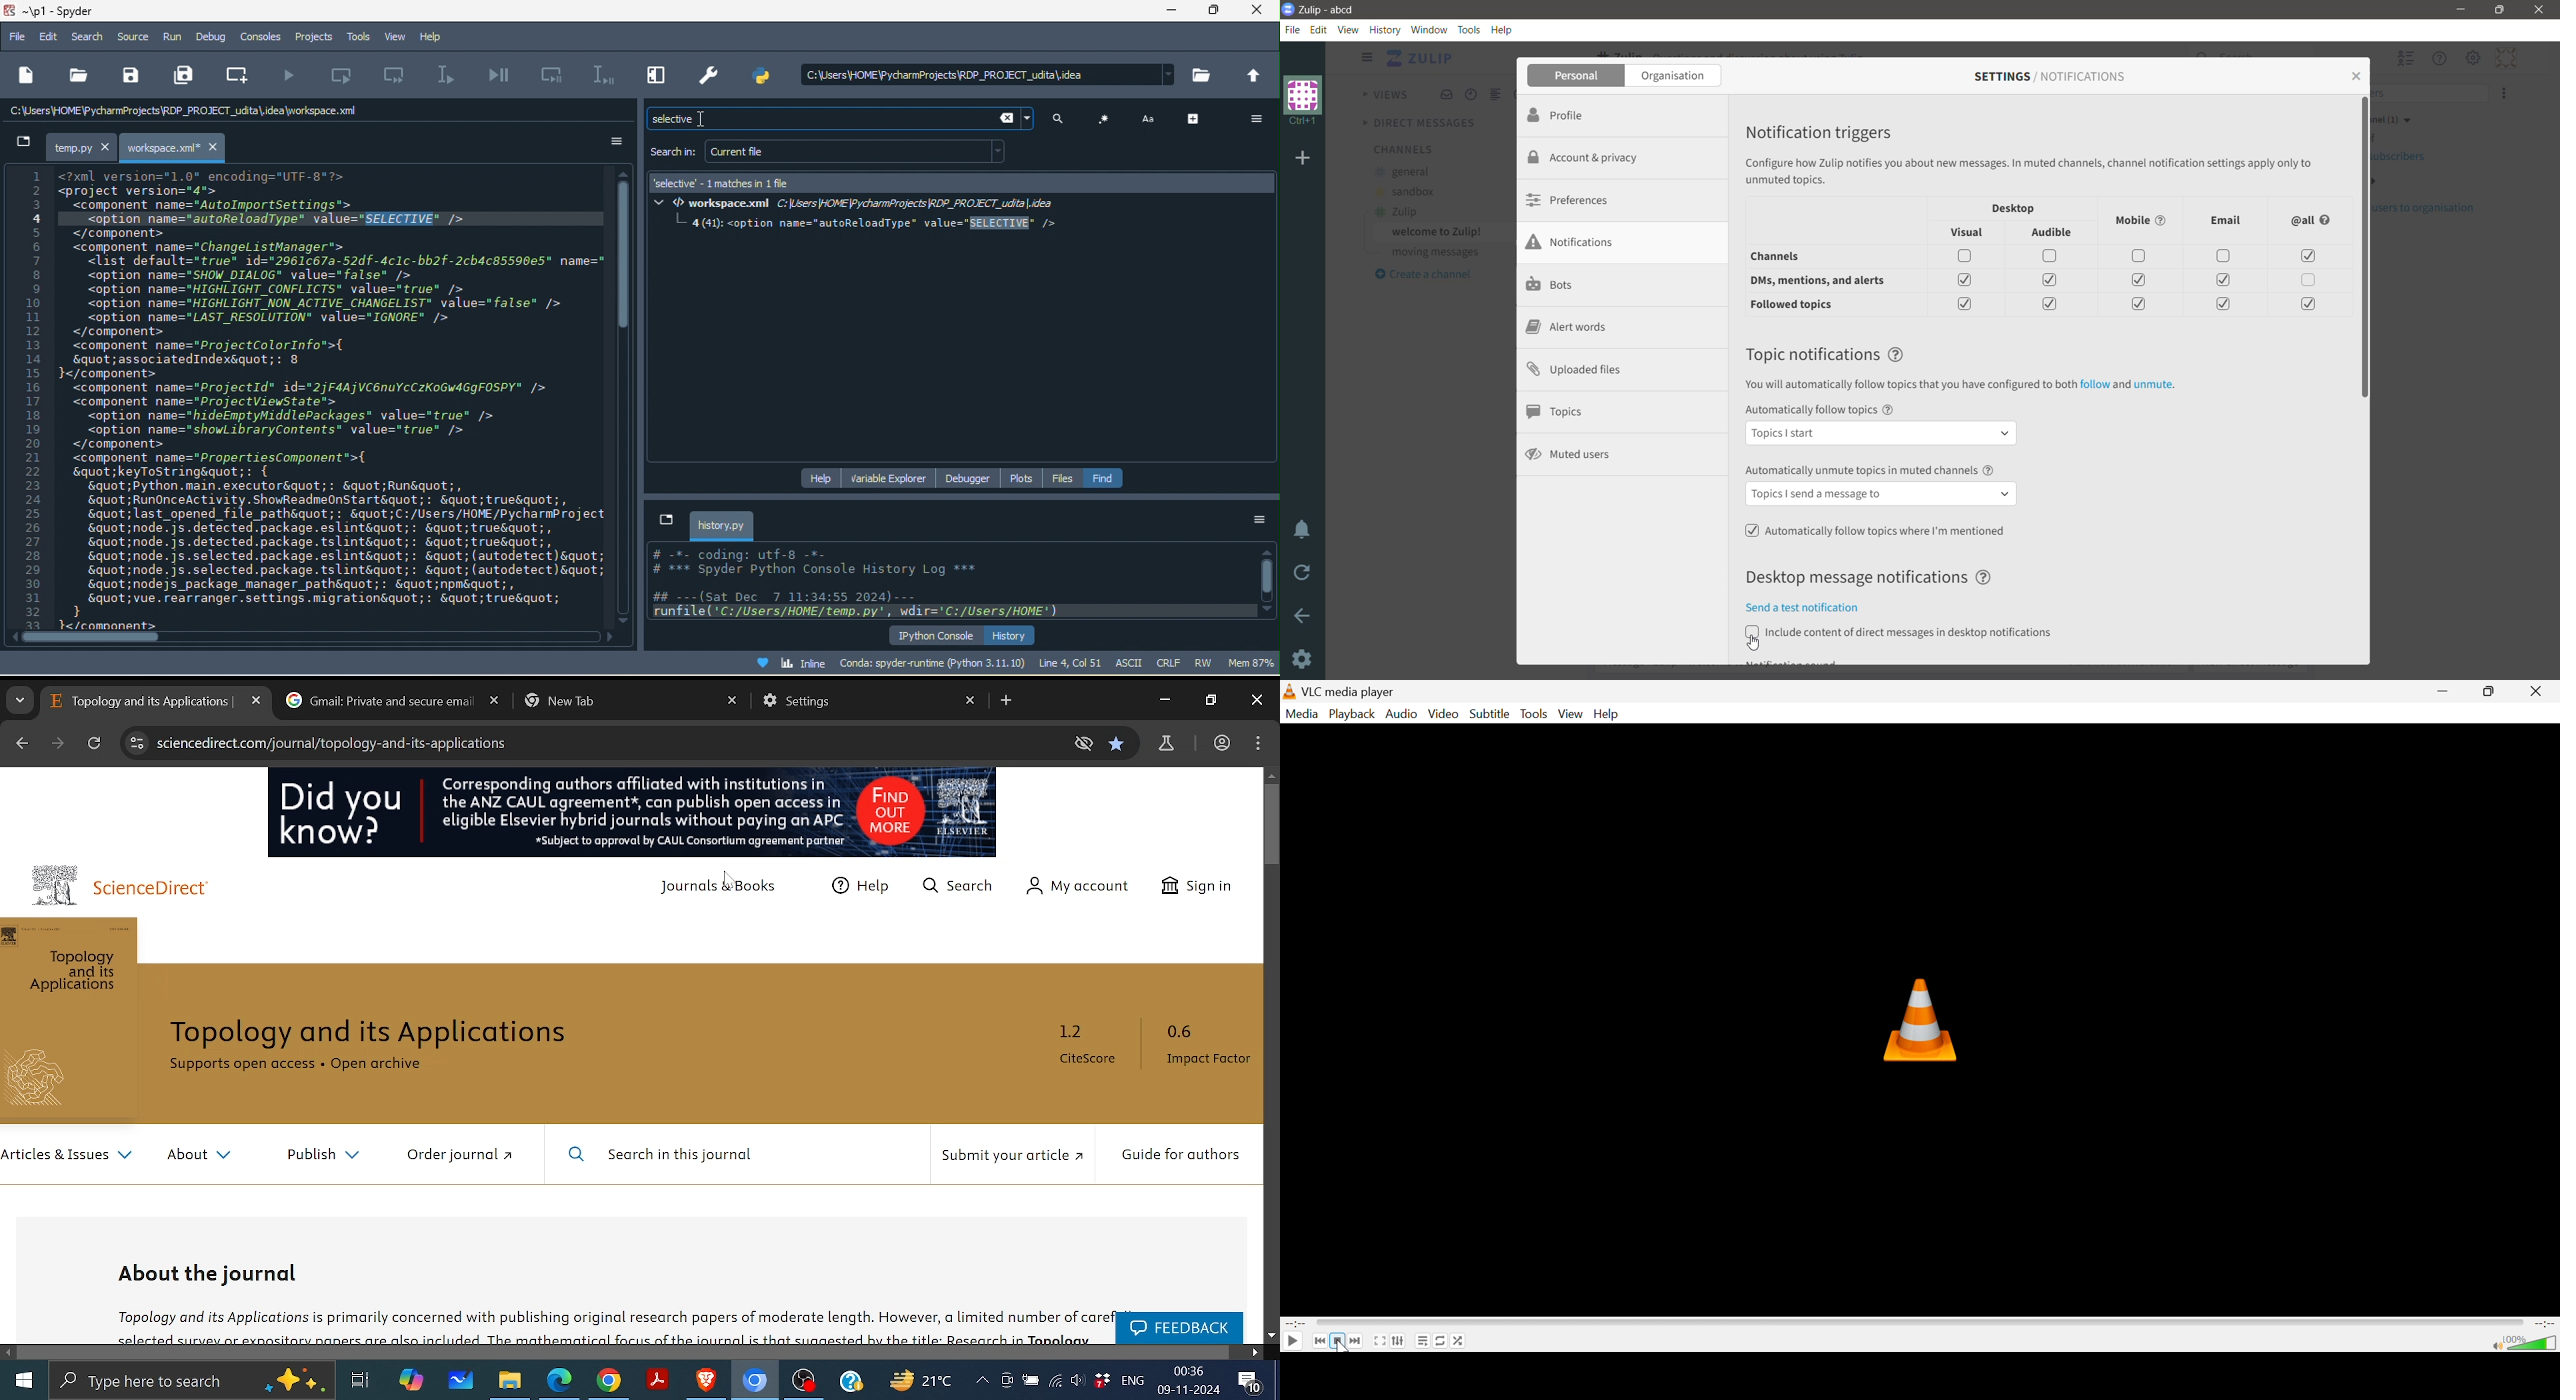 This screenshot has width=2576, height=1400. Describe the element at coordinates (1380, 1340) in the screenshot. I see `Toggle the video in fullscreen` at that location.